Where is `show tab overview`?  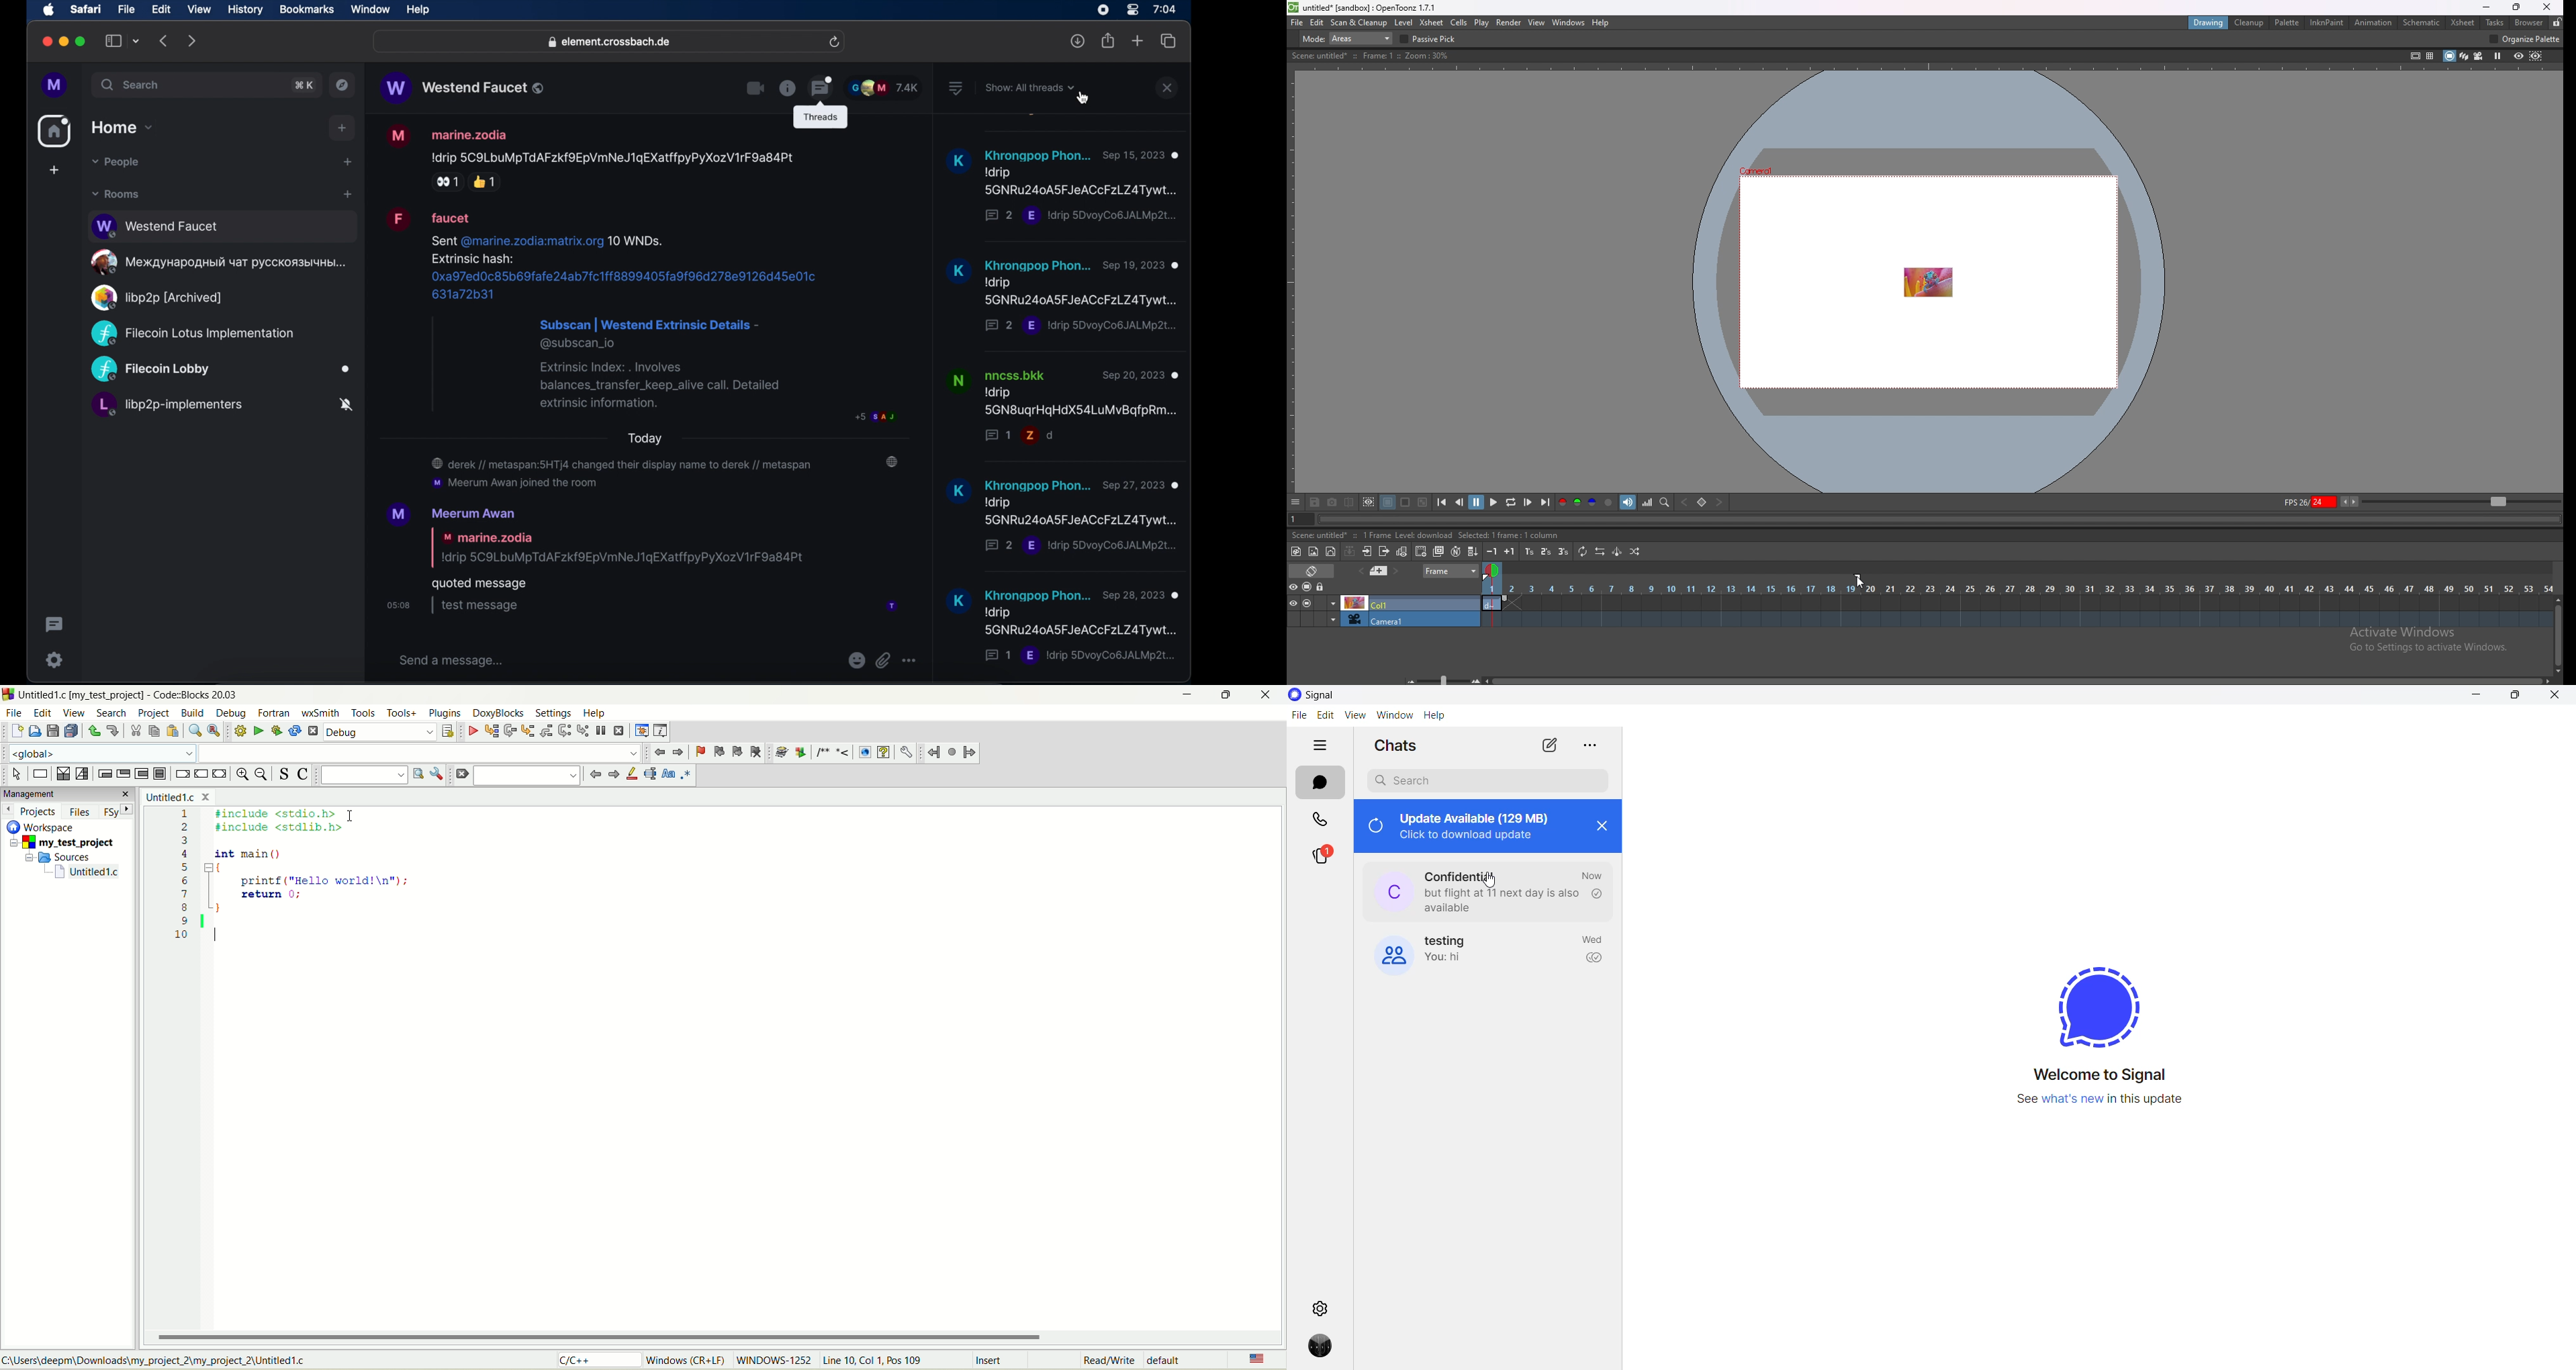
show tab overview is located at coordinates (112, 41).